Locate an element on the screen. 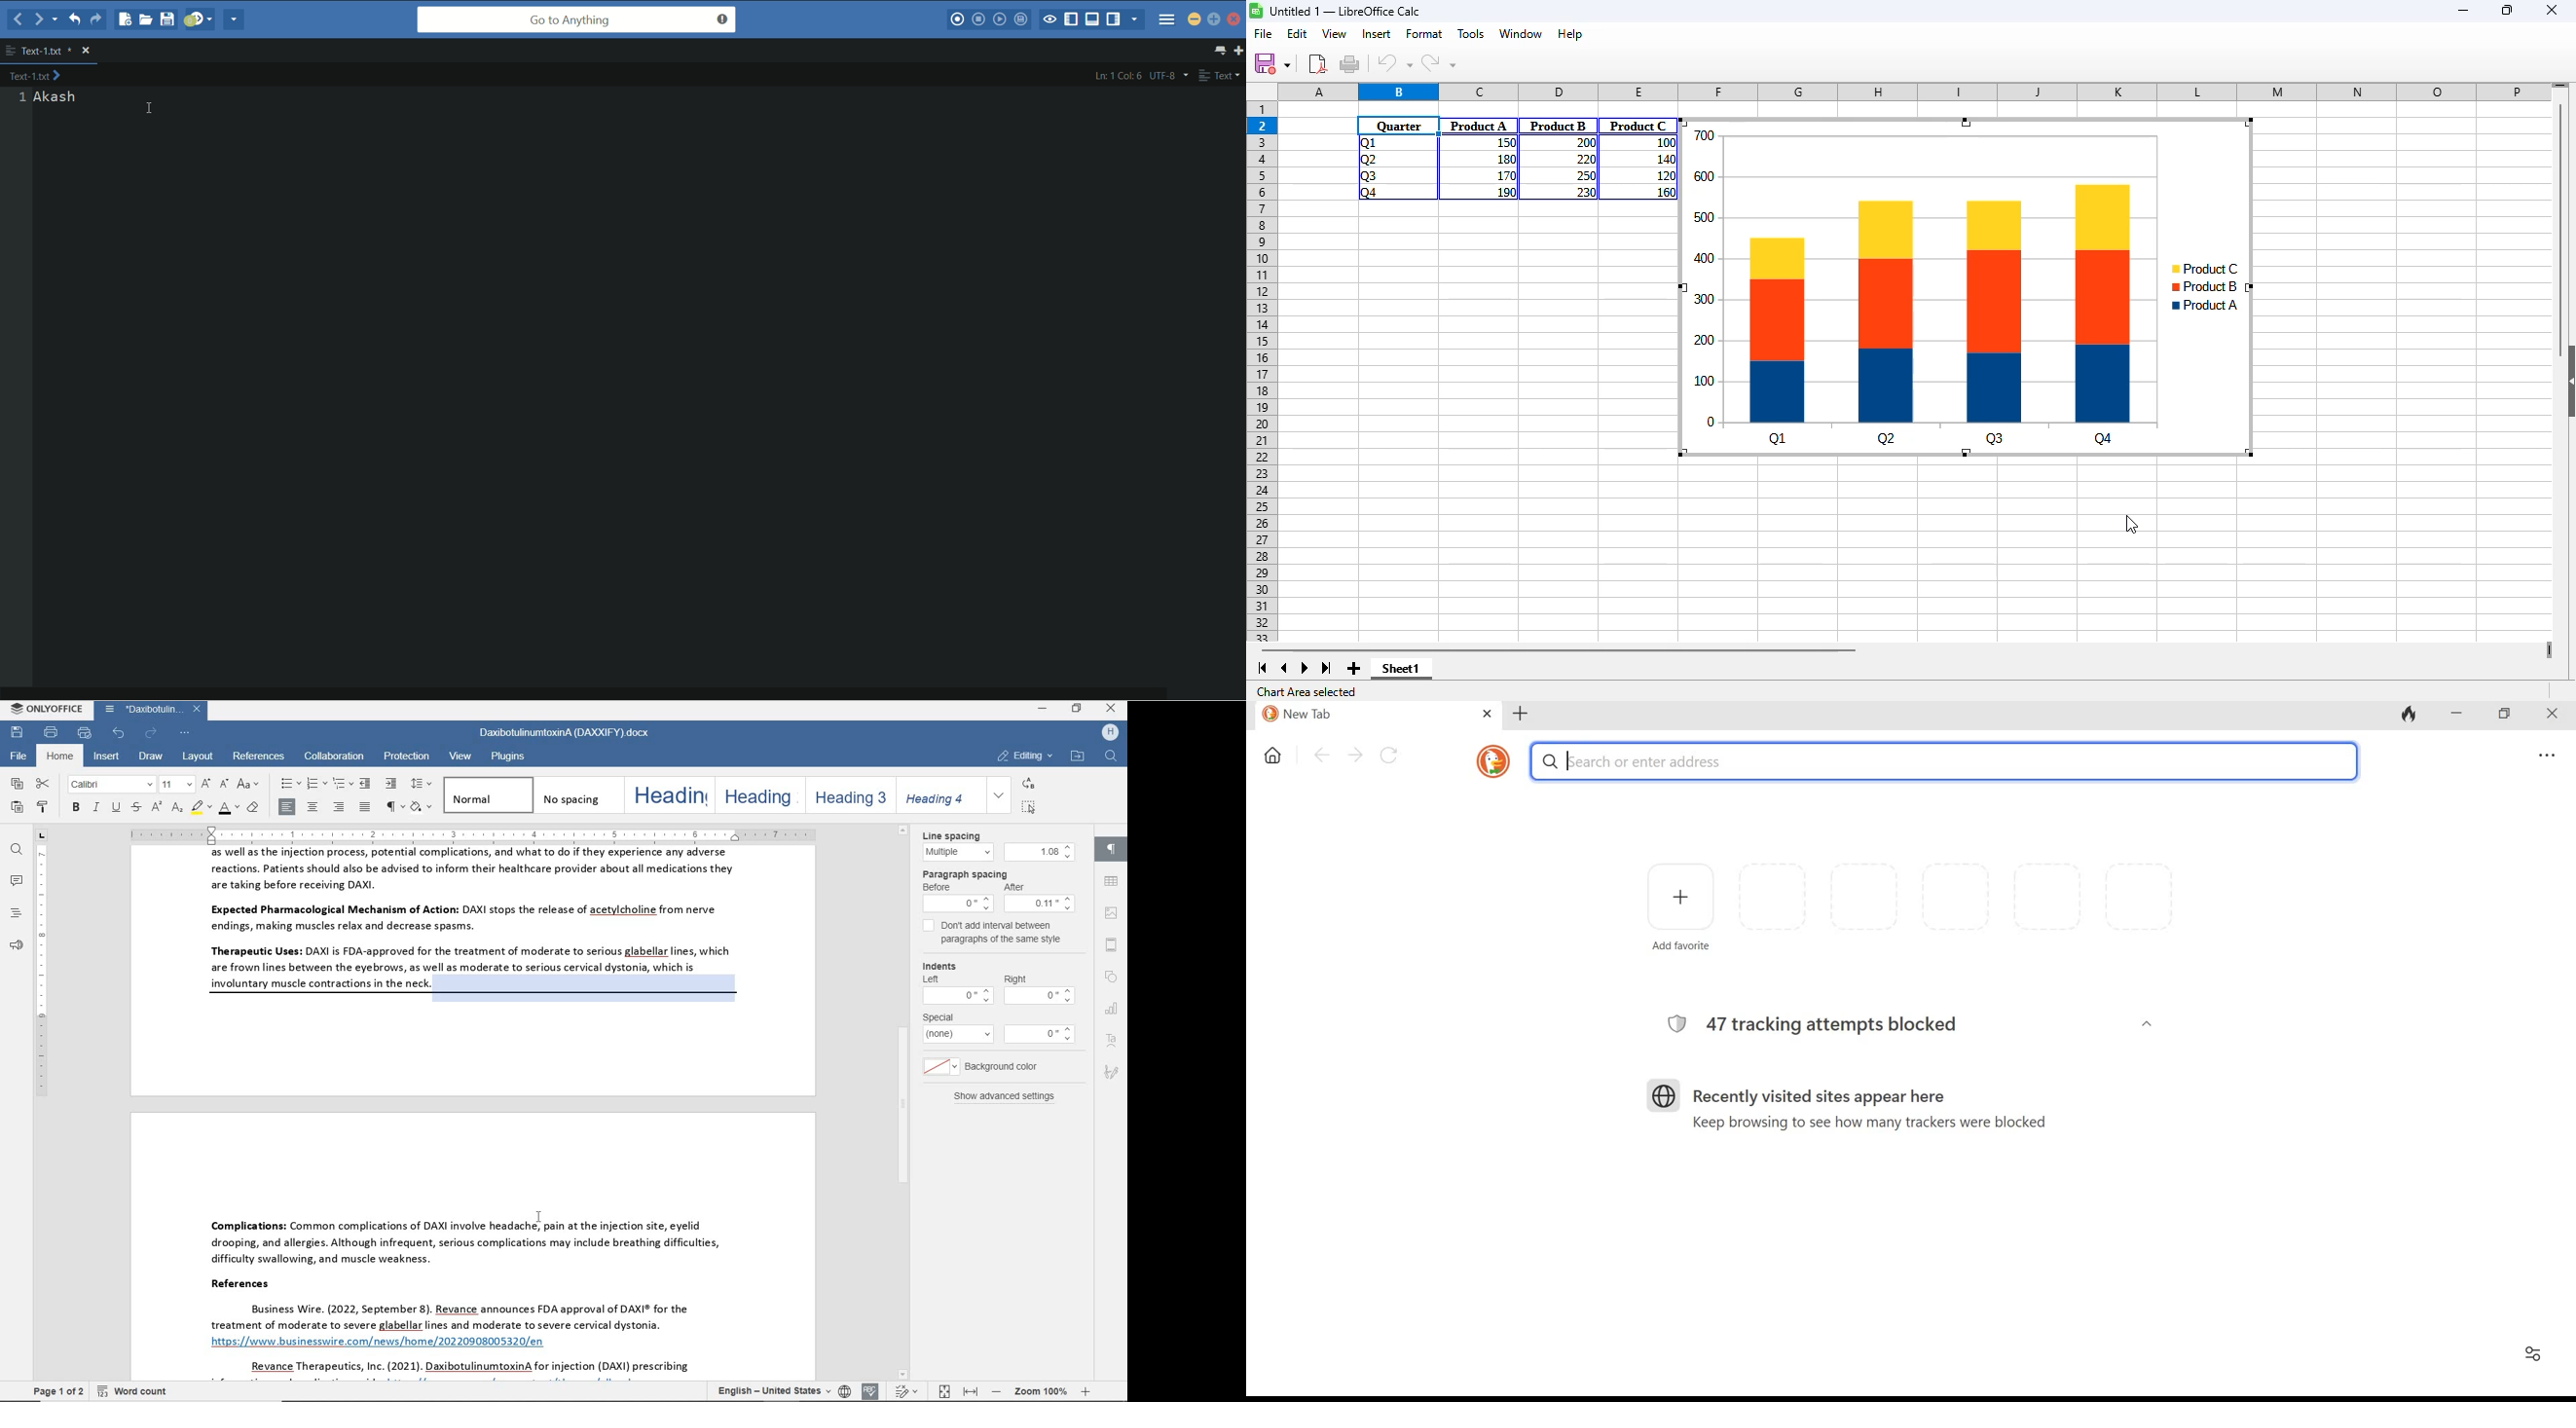  line spacing is located at coordinates (996, 845).